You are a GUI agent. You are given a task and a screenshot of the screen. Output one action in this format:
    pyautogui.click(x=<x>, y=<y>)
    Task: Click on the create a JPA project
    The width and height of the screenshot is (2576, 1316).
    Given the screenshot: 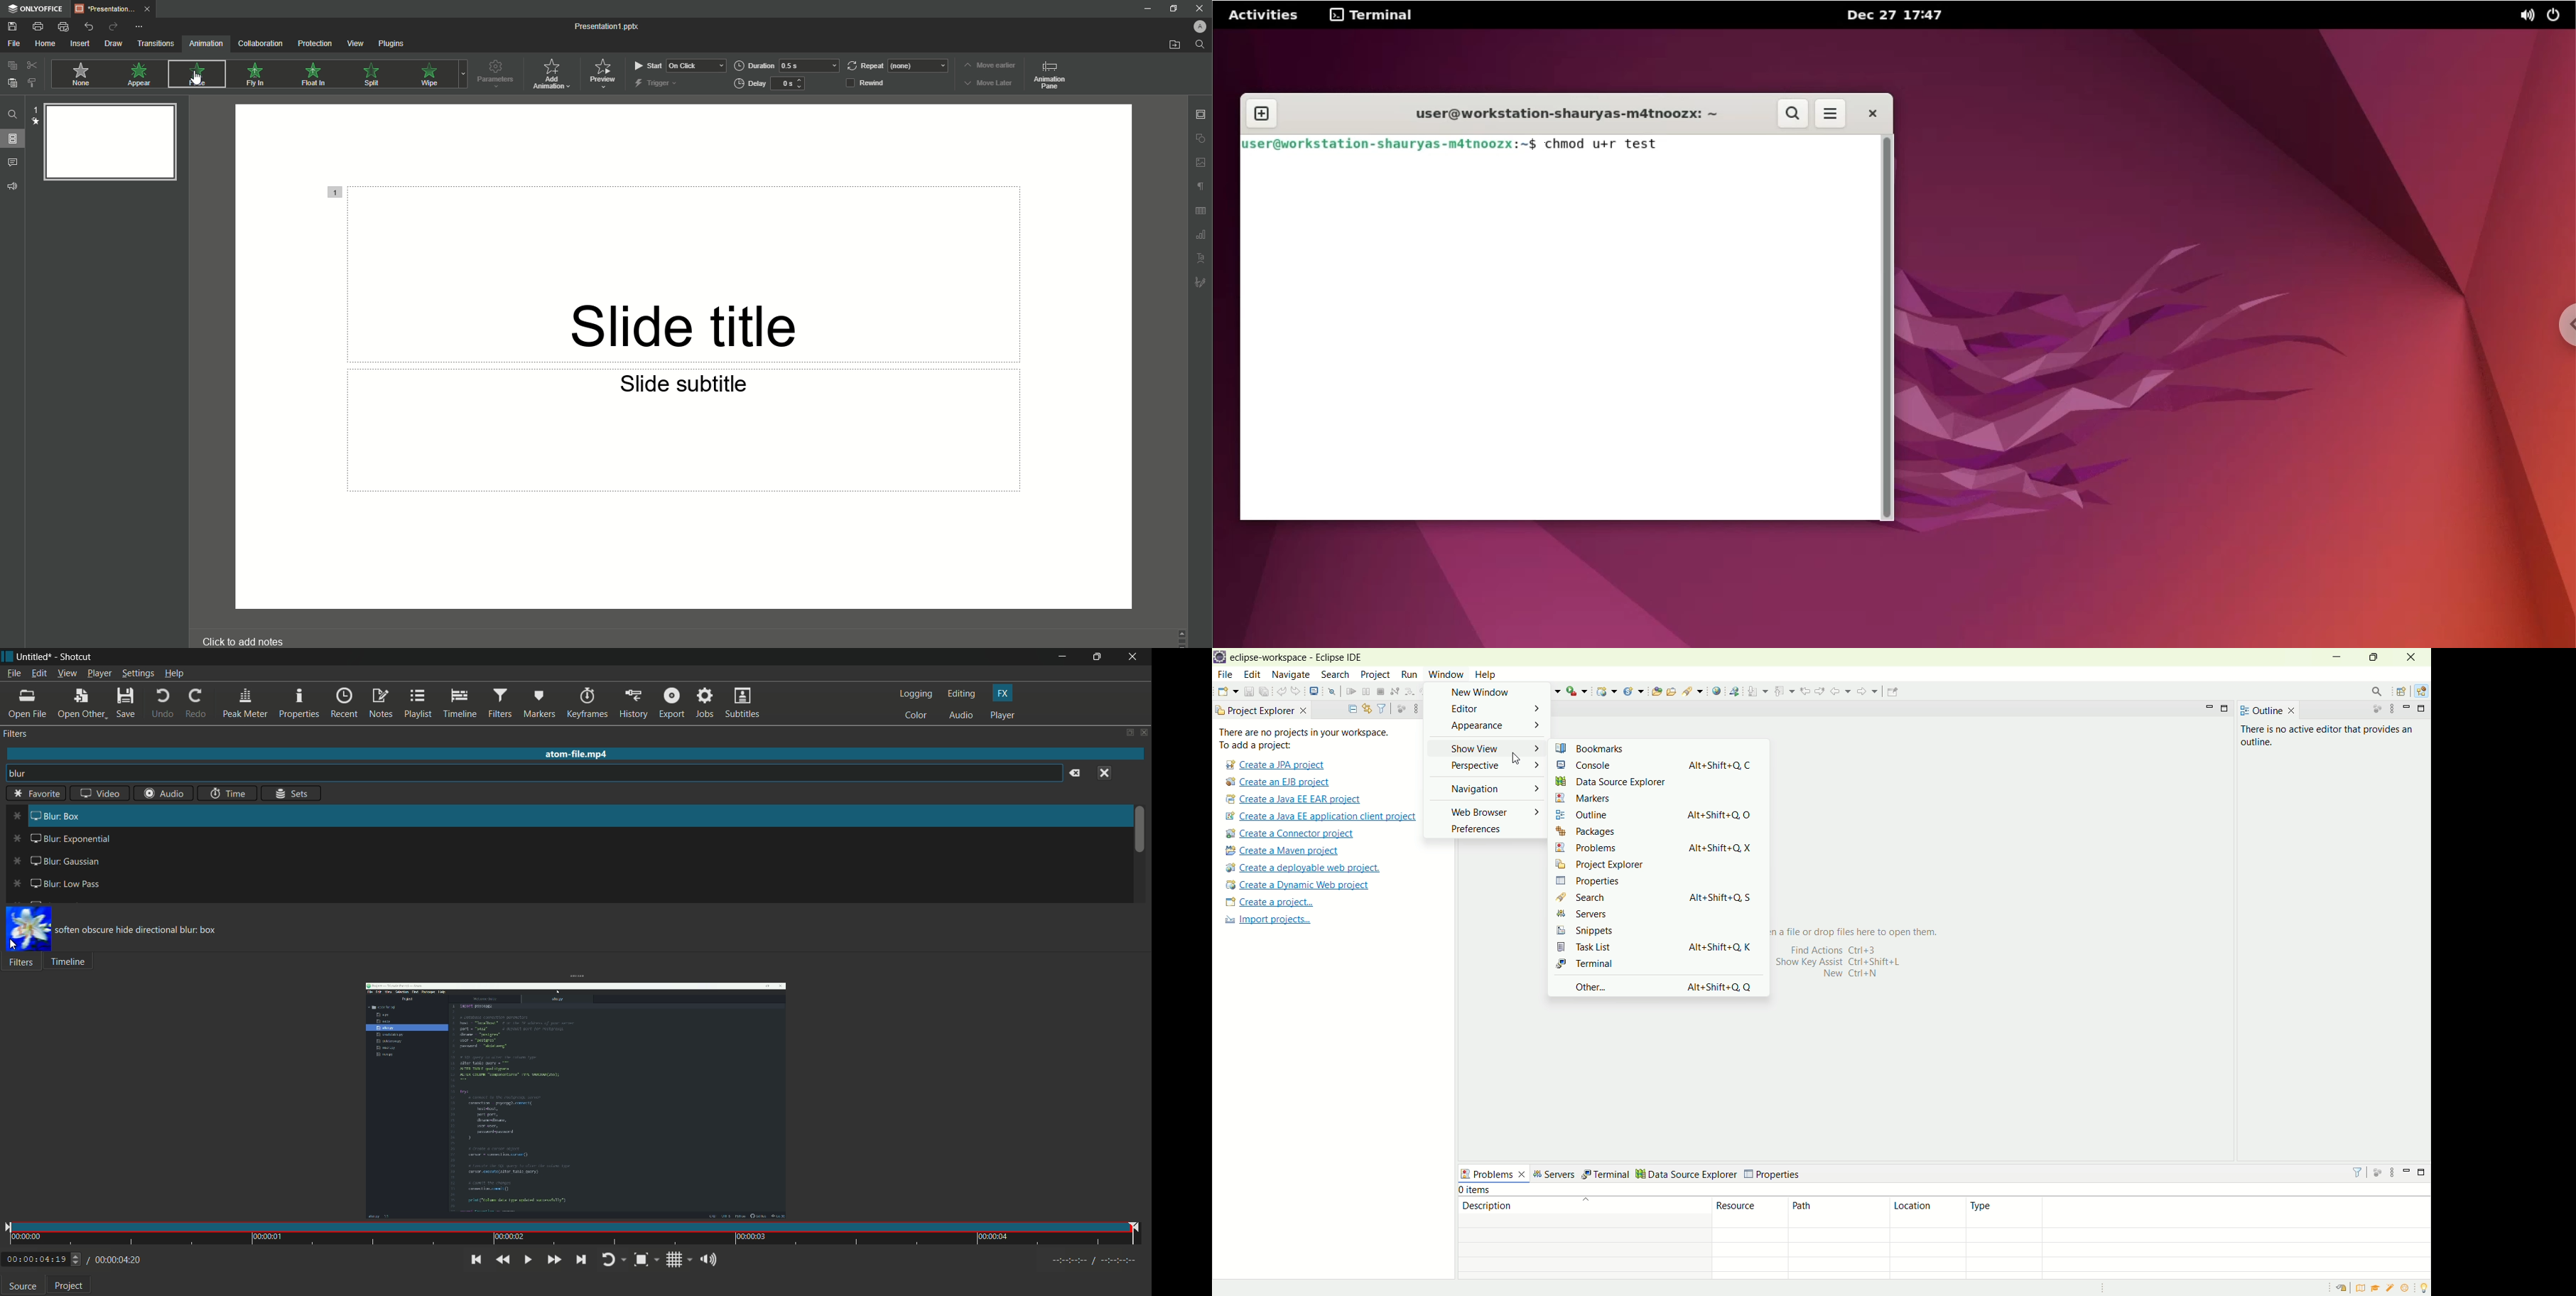 What is the action you would take?
    pyautogui.click(x=1274, y=766)
    